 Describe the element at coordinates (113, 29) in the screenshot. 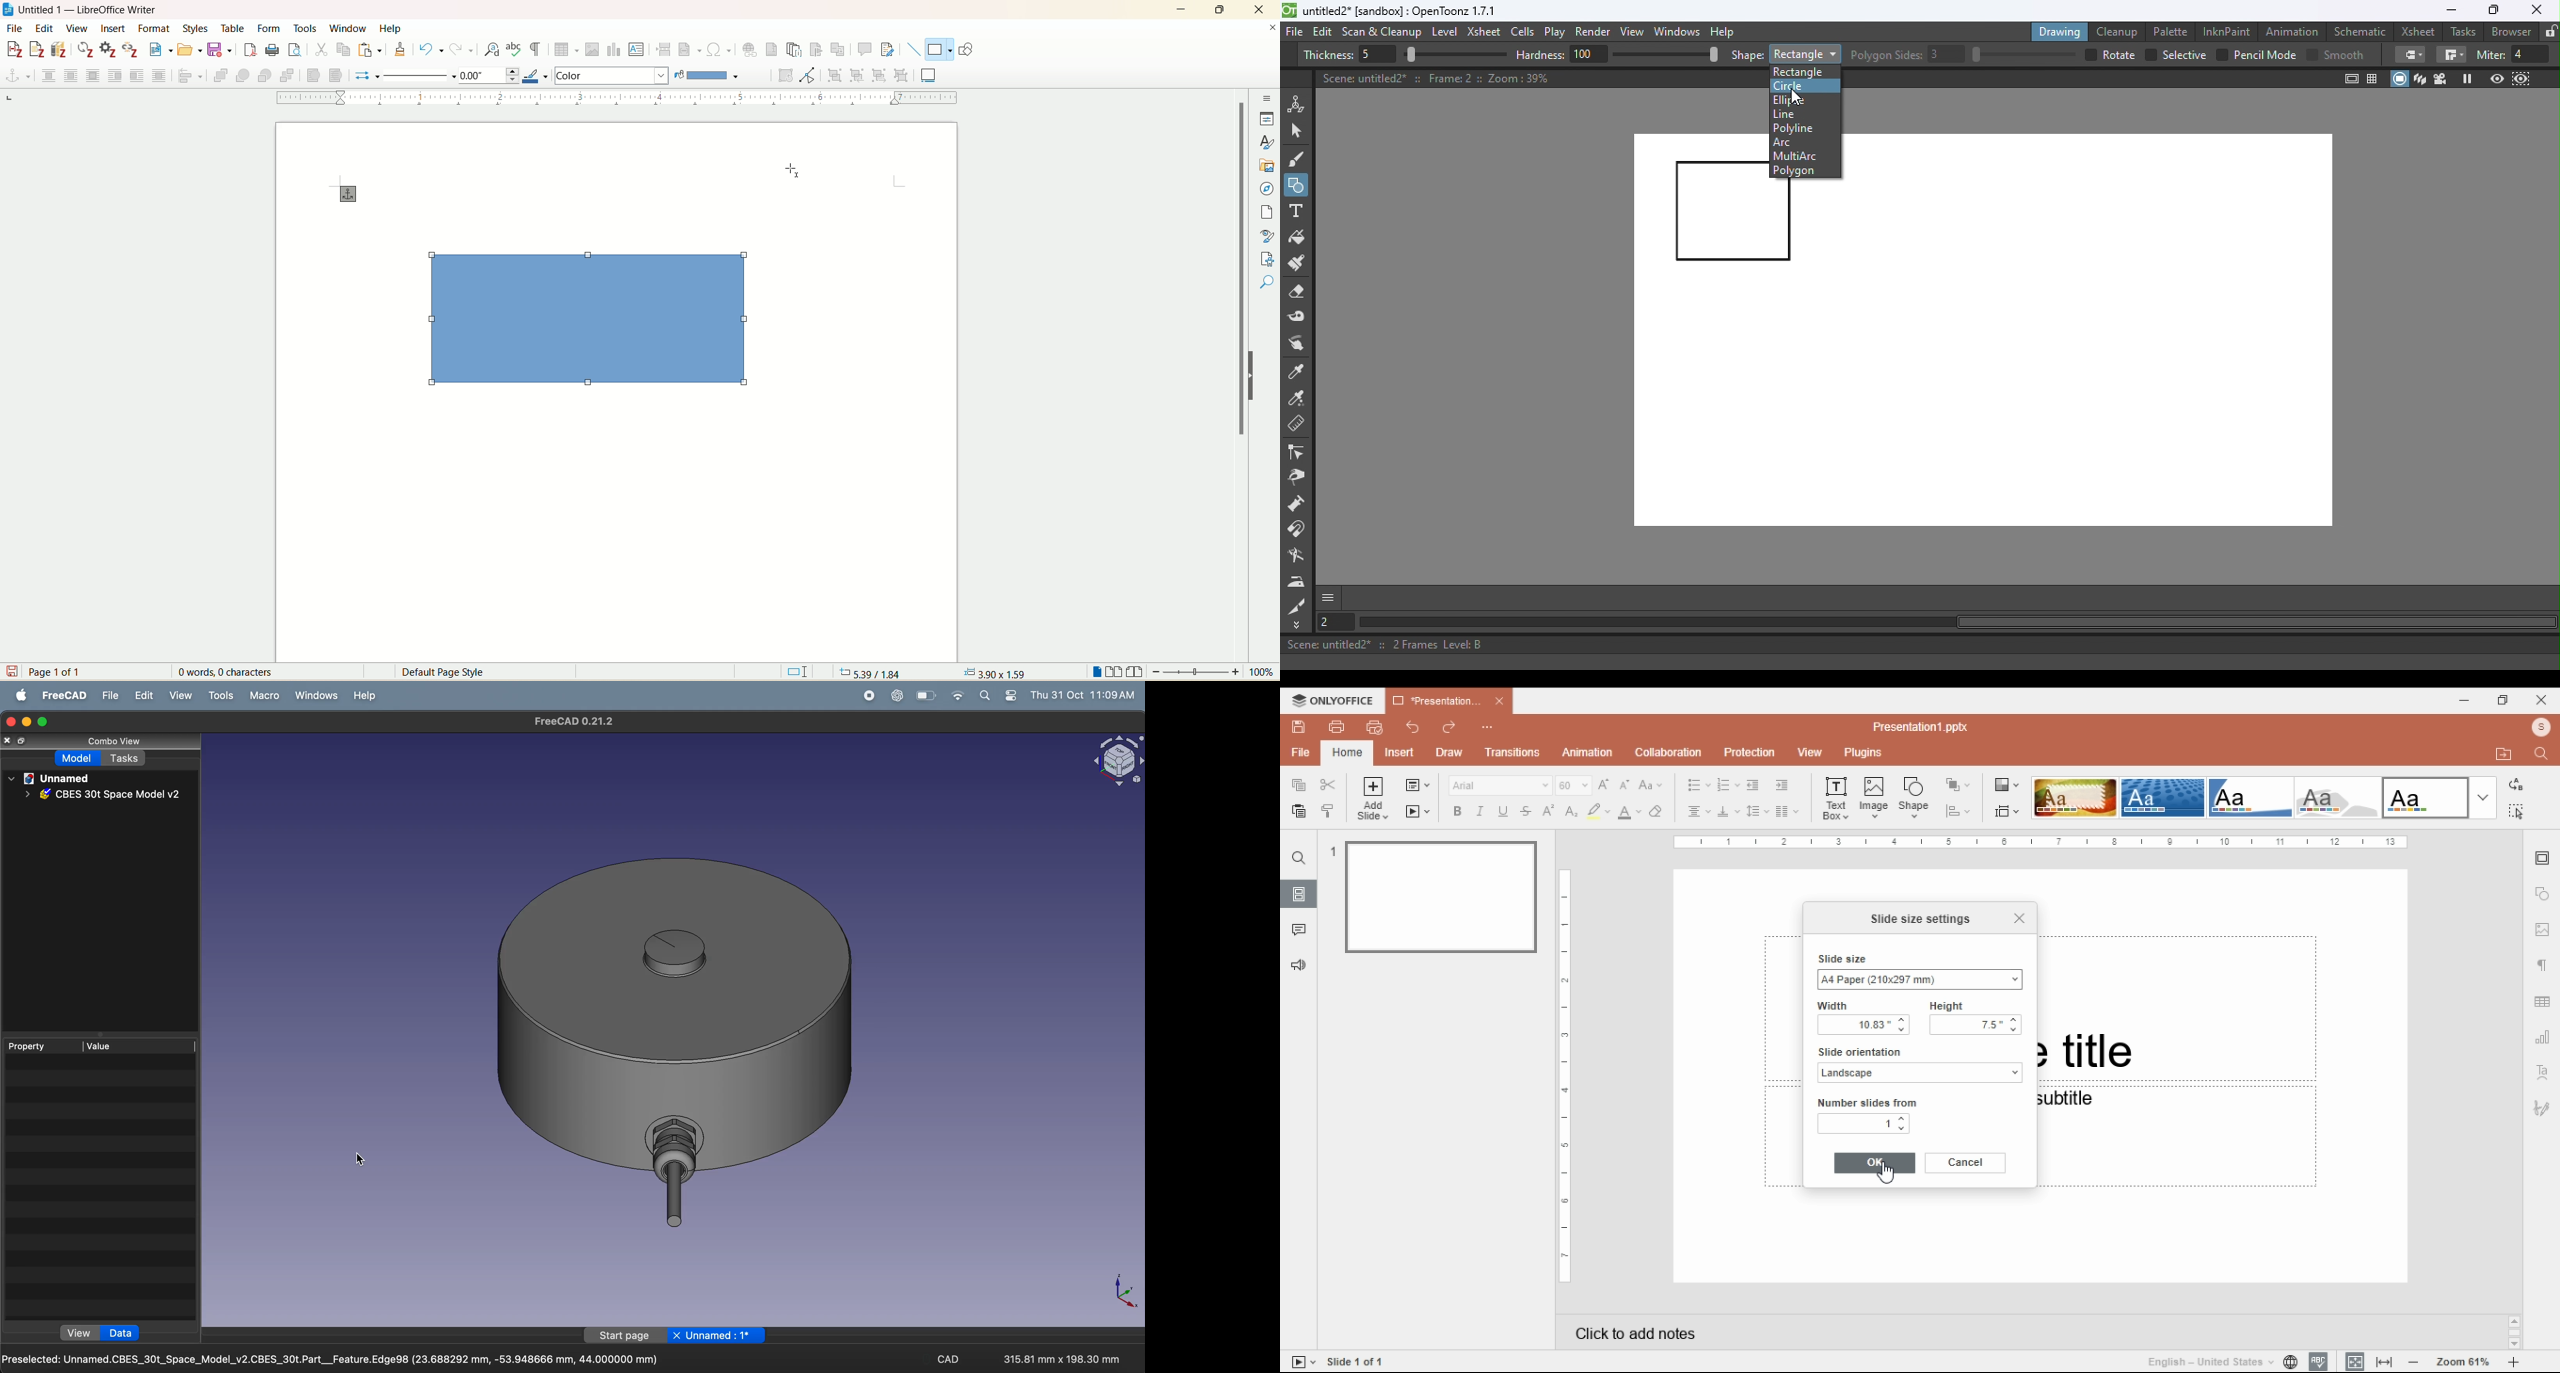

I see `insert` at that location.